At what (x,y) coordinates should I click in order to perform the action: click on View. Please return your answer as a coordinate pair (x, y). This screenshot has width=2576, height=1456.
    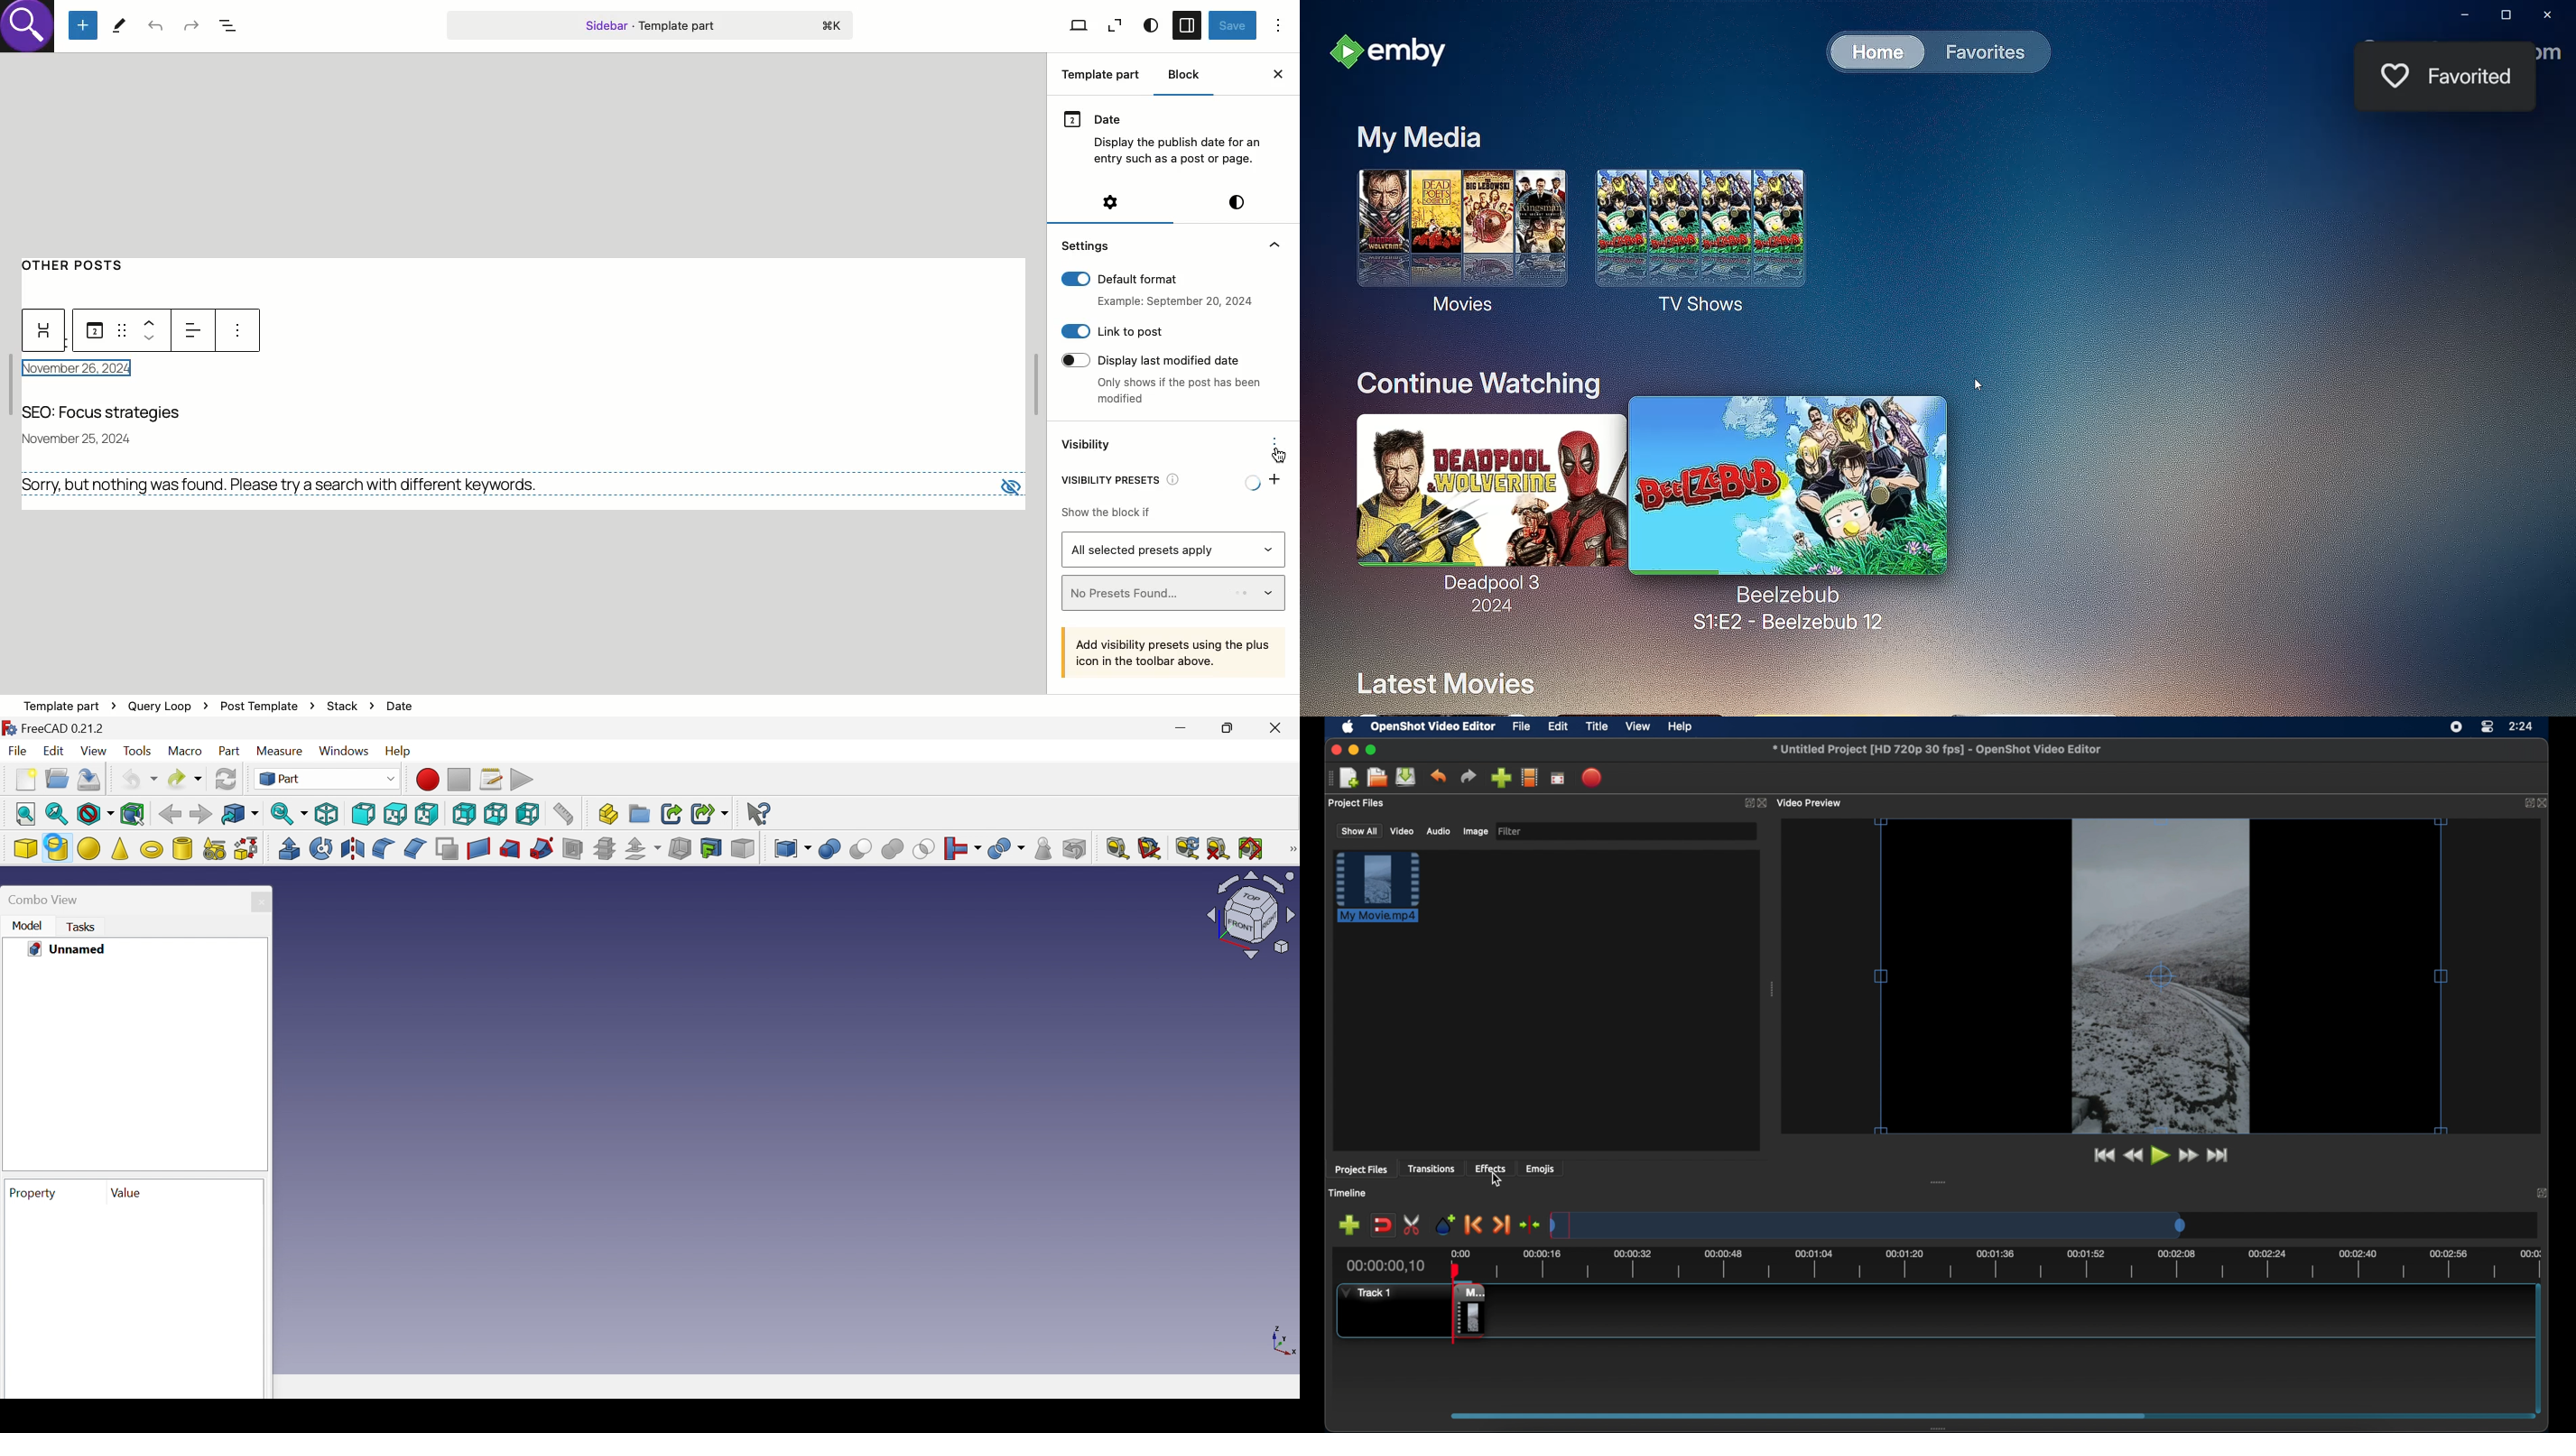
    Looking at the image, I should click on (1078, 26).